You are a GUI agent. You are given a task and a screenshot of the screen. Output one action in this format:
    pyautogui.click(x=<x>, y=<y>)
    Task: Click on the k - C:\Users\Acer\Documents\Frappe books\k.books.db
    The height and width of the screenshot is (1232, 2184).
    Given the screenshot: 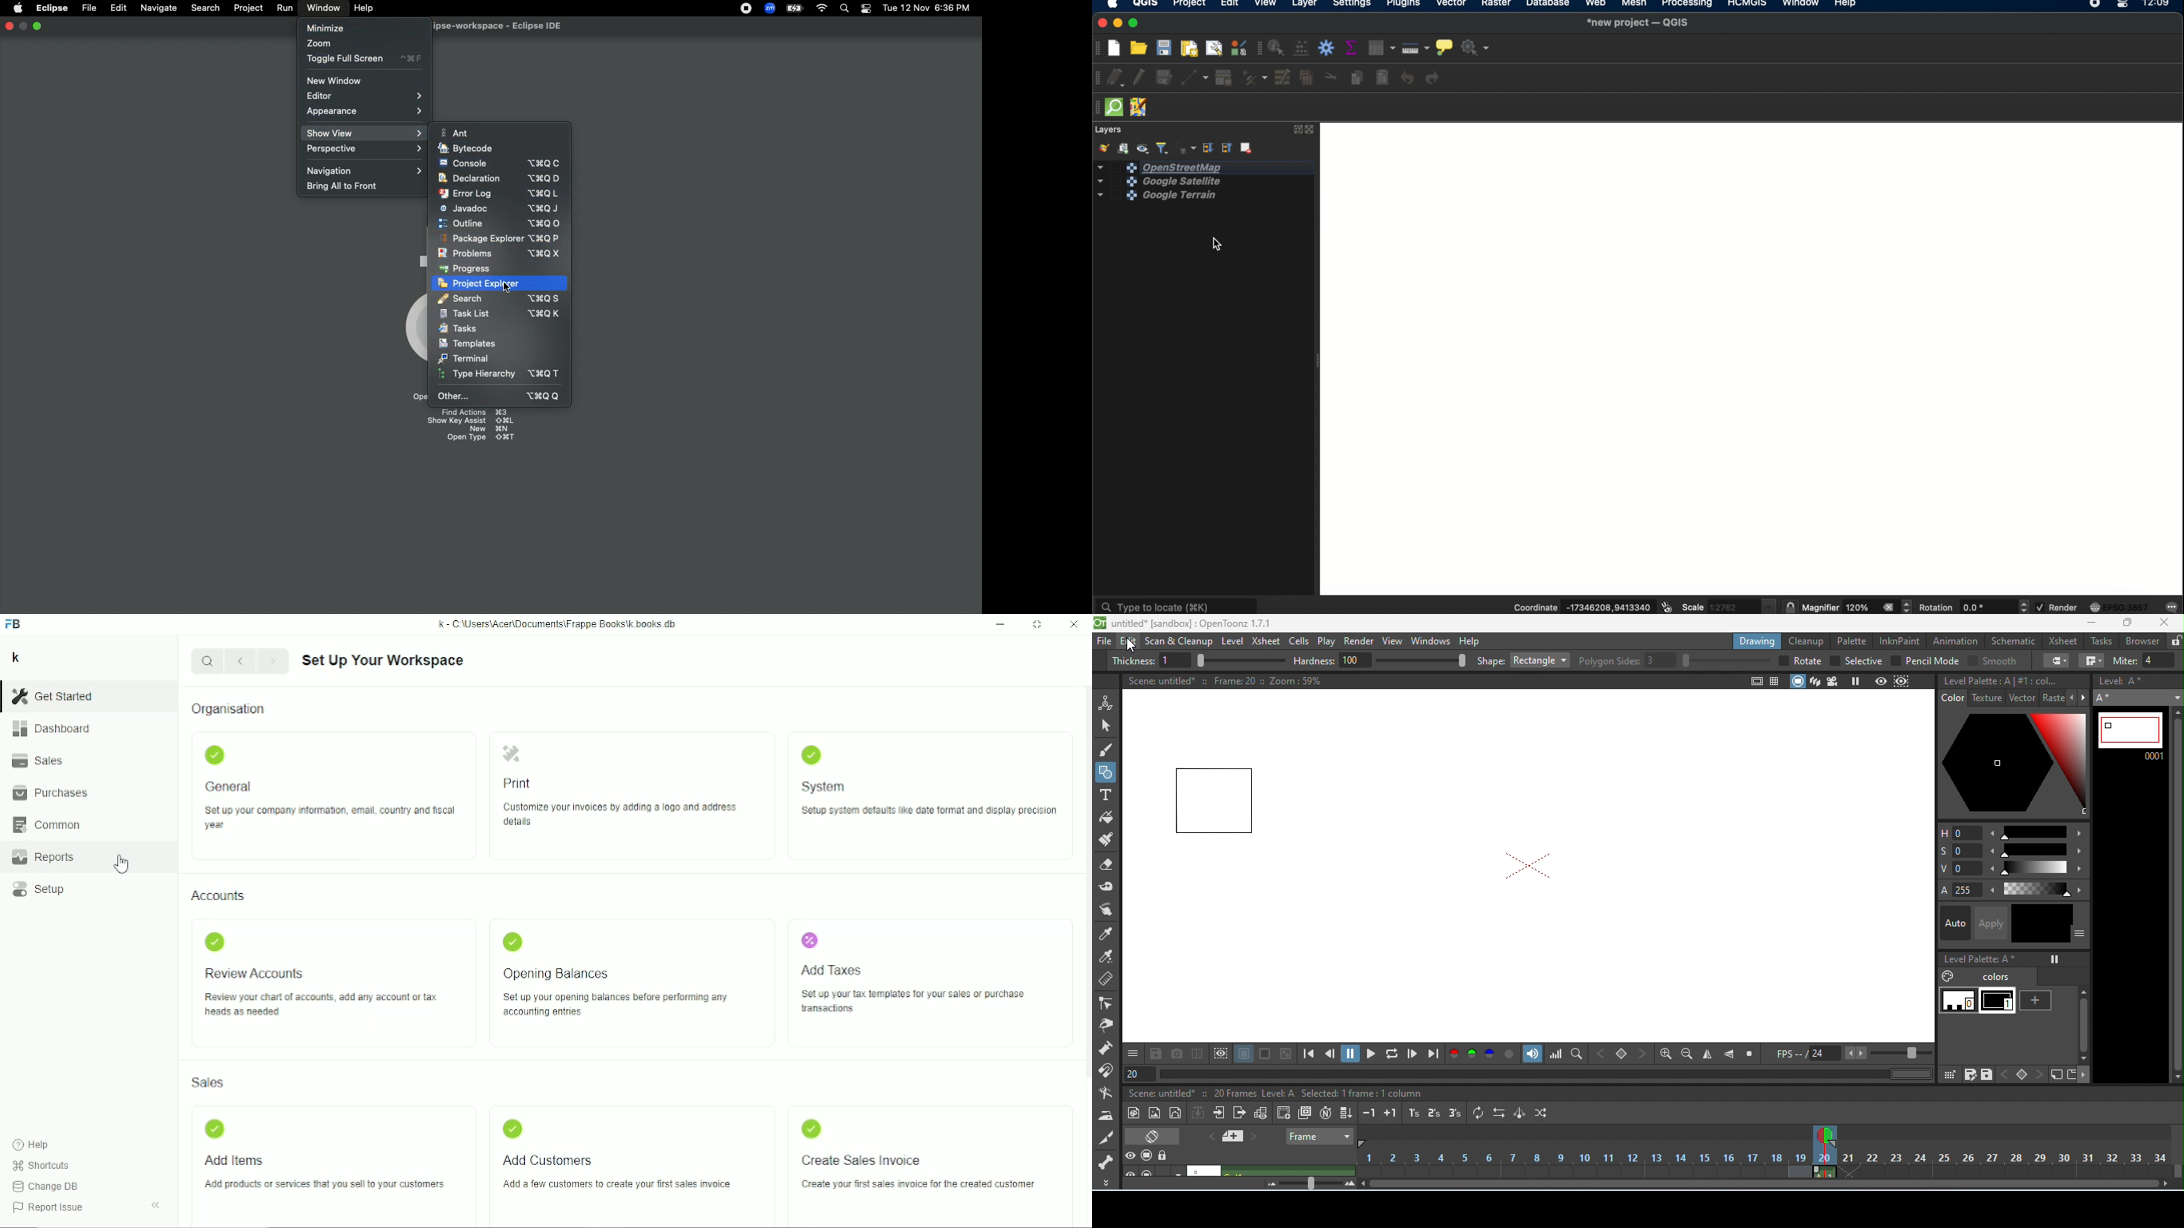 What is the action you would take?
    pyautogui.click(x=558, y=624)
    